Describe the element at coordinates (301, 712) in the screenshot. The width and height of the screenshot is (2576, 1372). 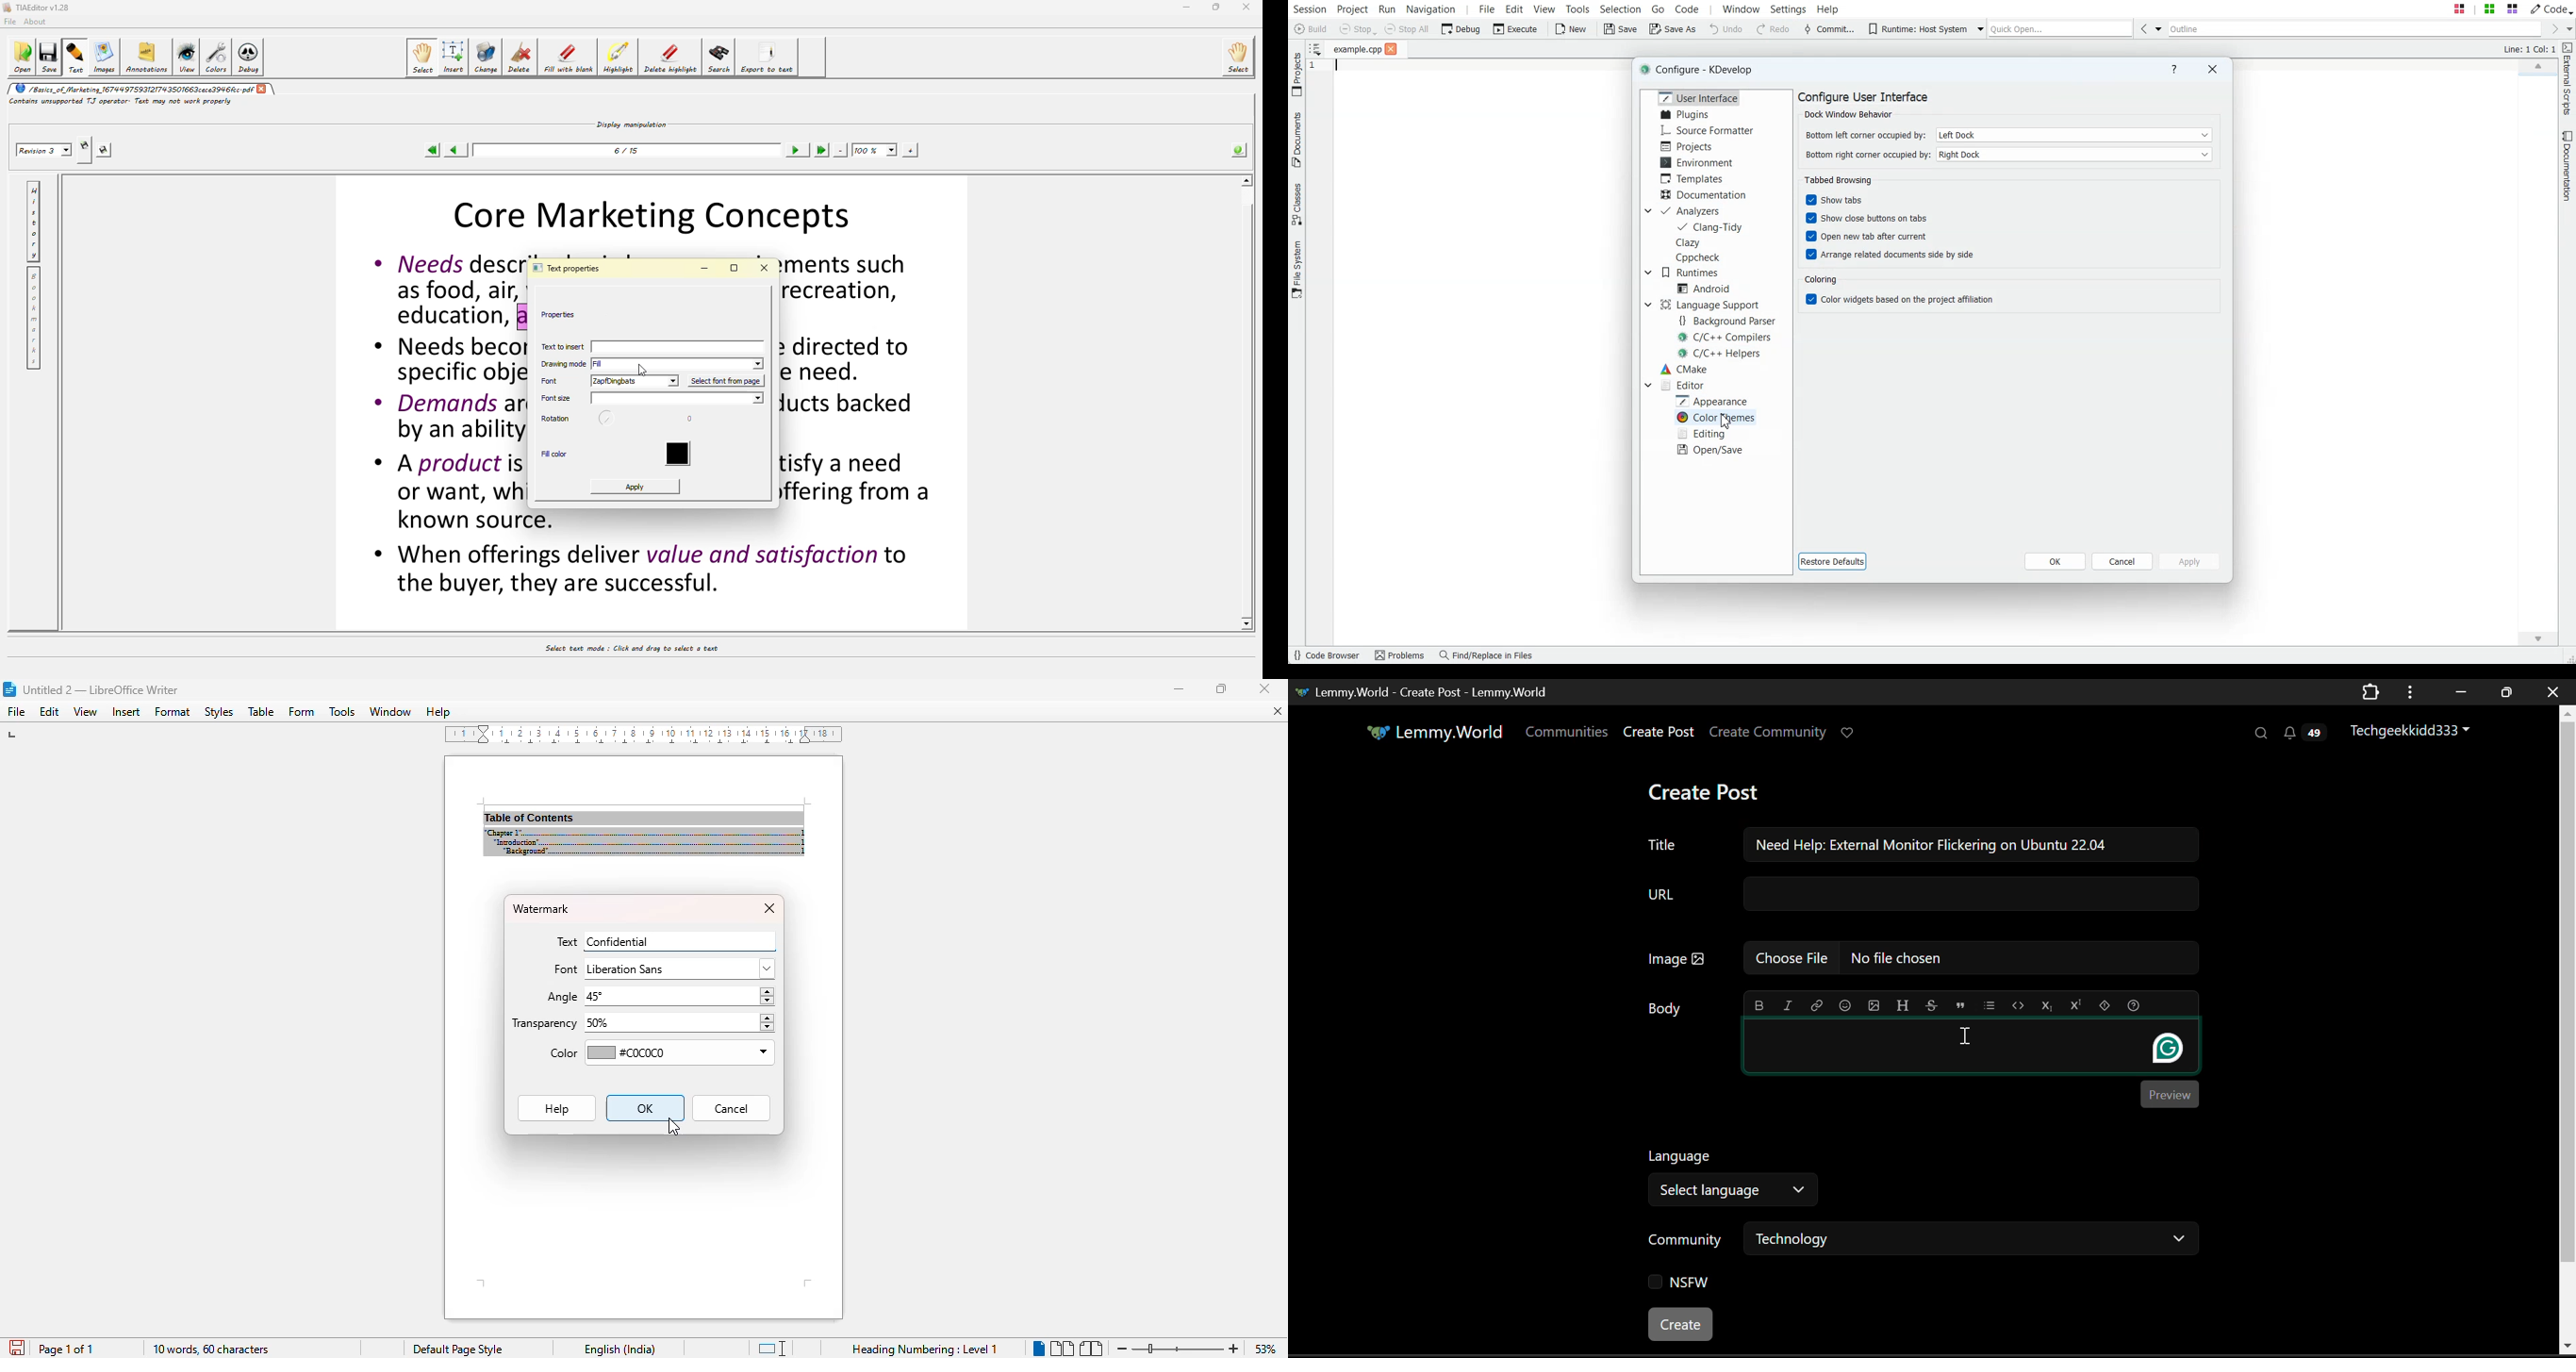
I see `form` at that location.